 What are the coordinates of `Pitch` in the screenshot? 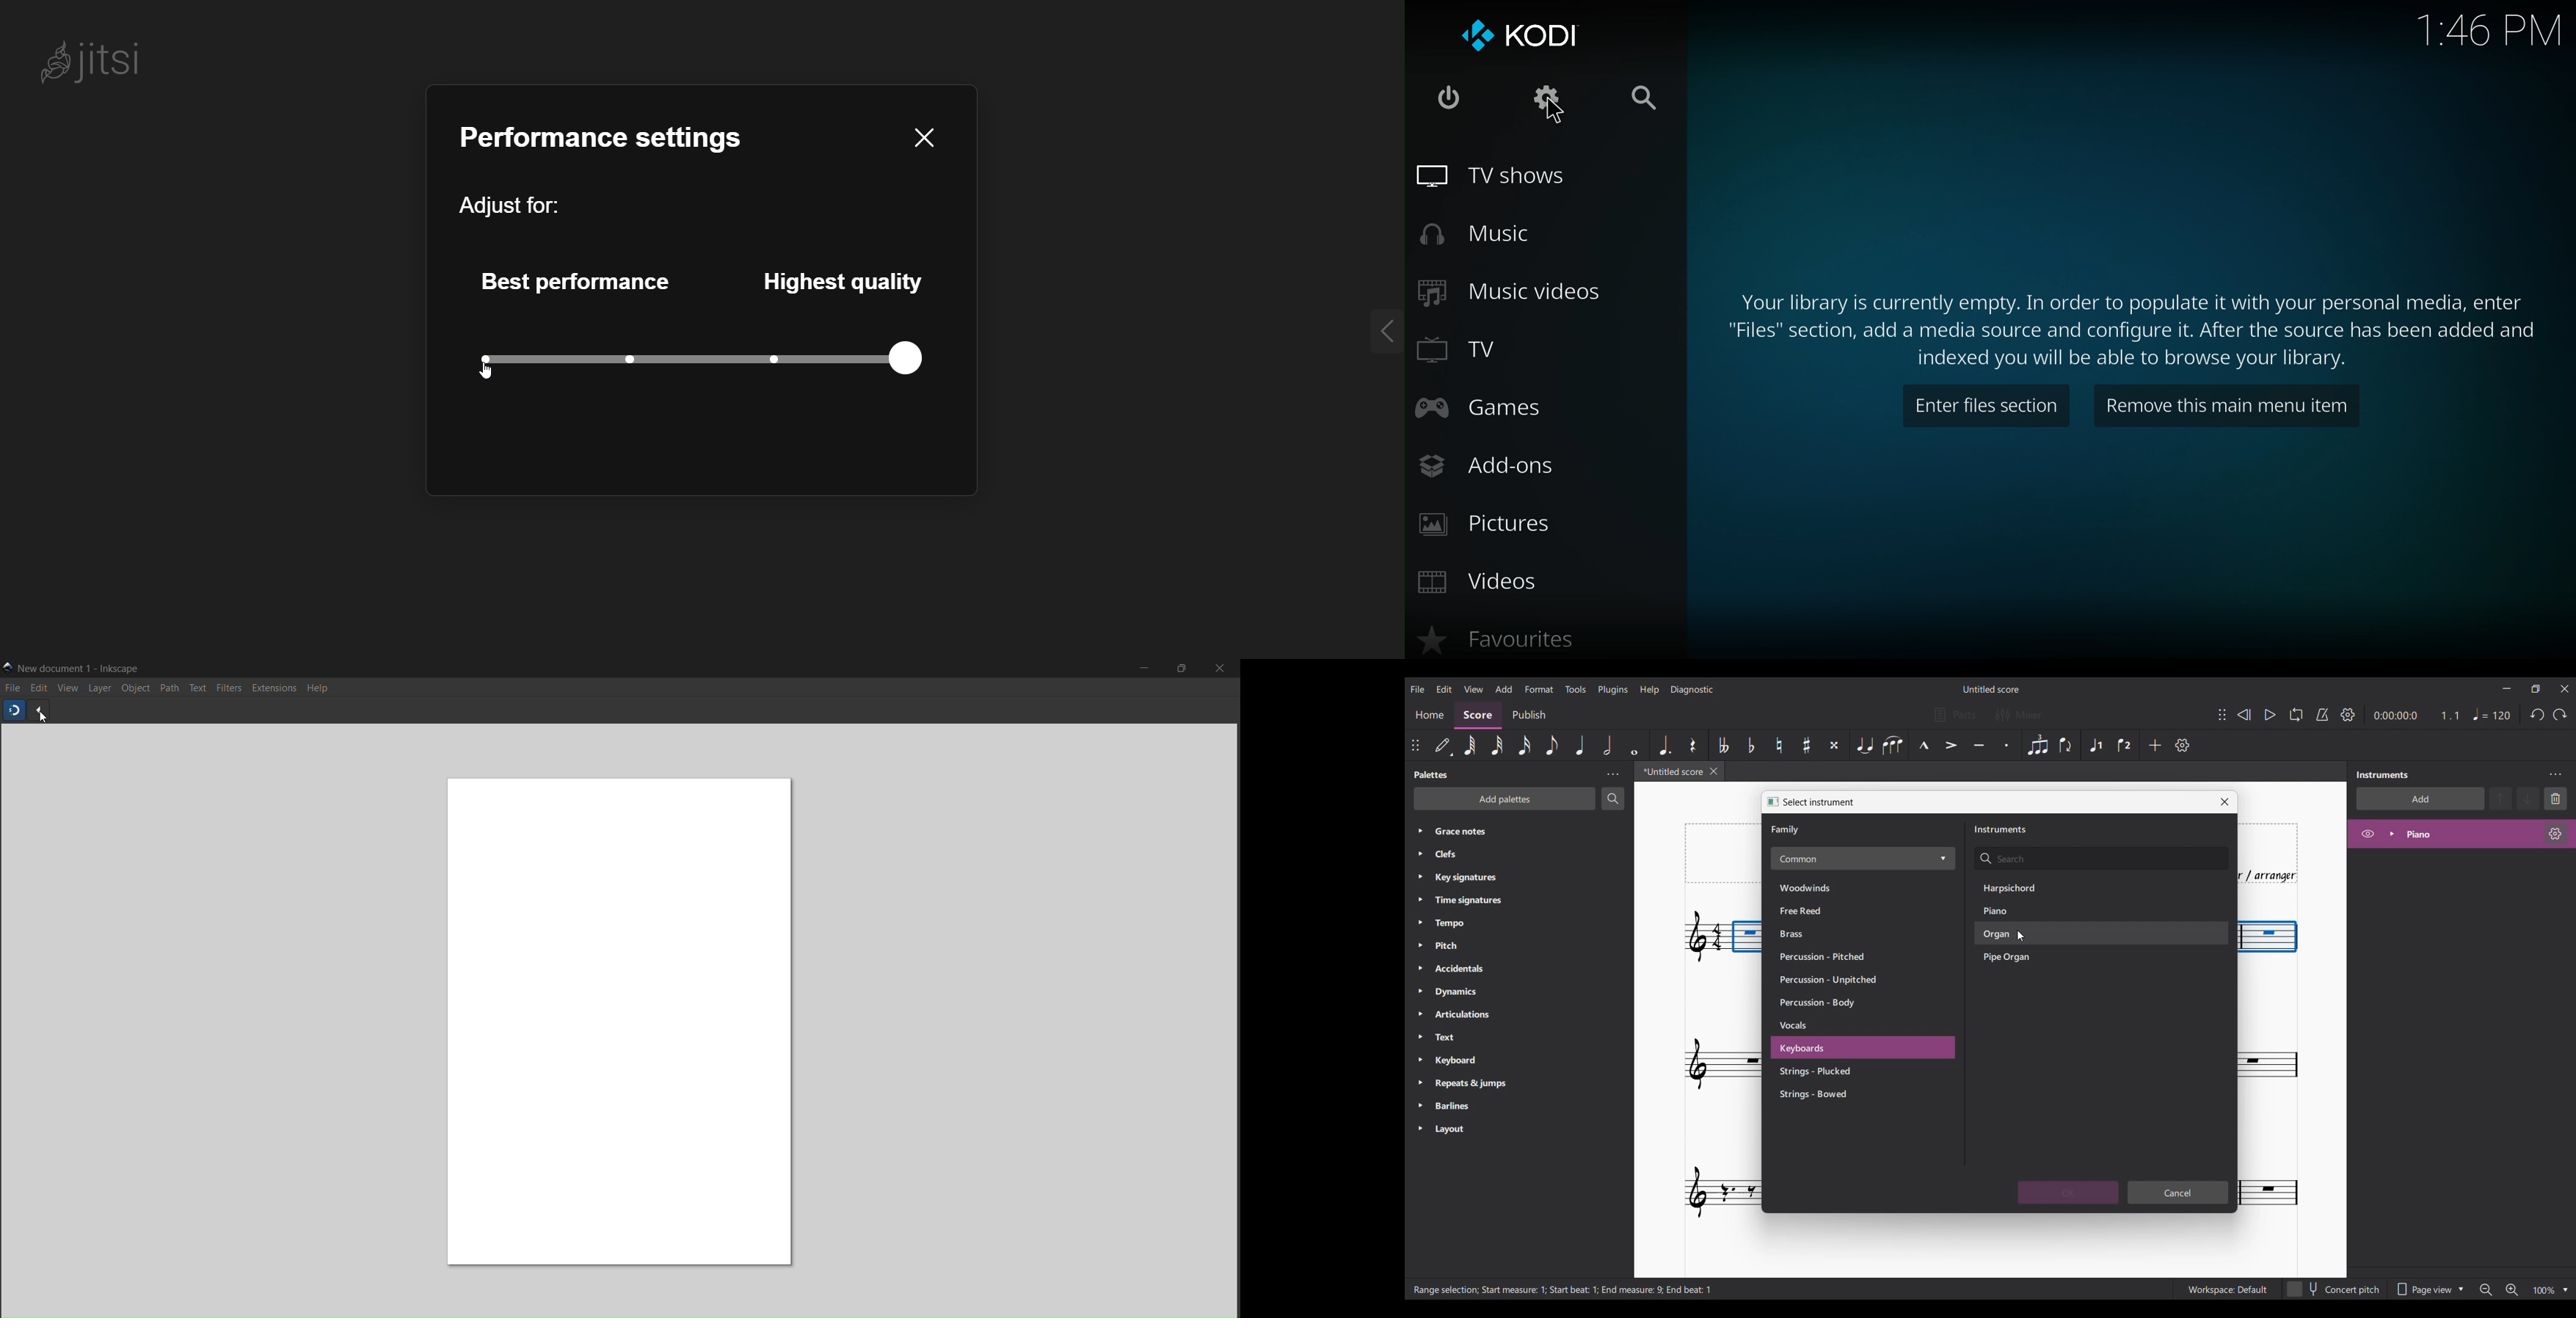 It's located at (1474, 945).